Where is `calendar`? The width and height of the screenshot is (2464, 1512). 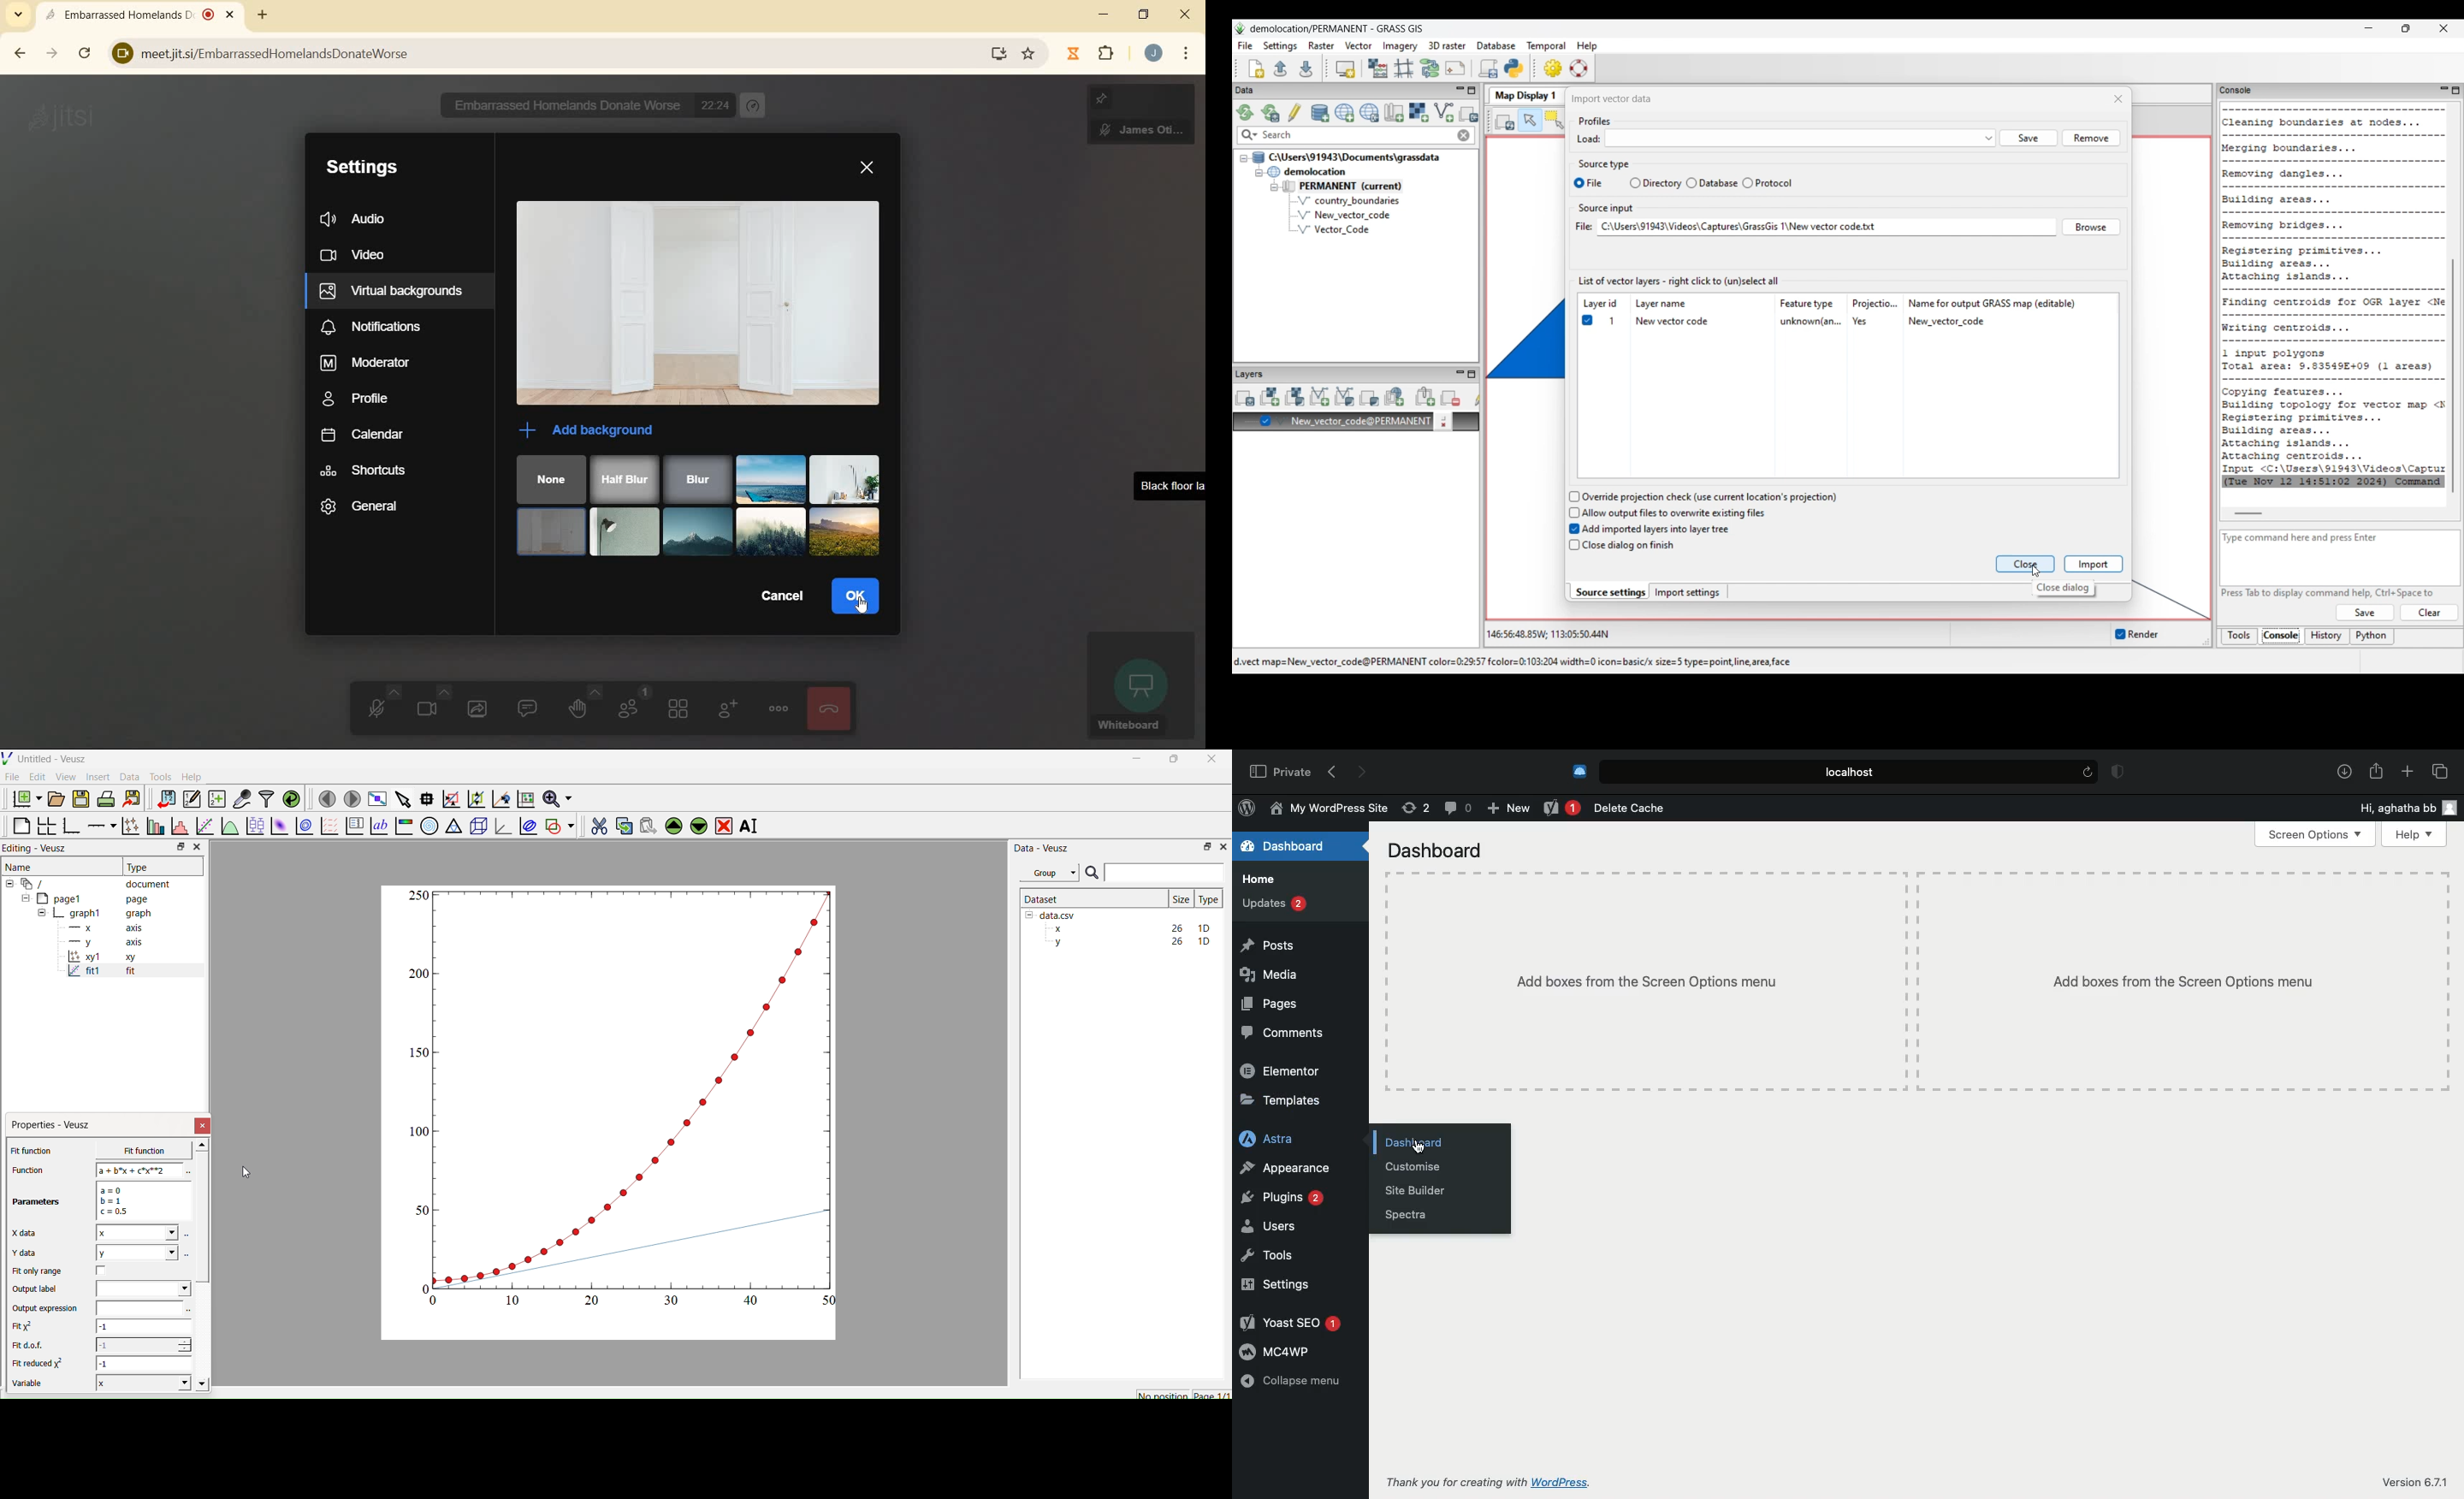 calendar is located at coordinates (360, 431).